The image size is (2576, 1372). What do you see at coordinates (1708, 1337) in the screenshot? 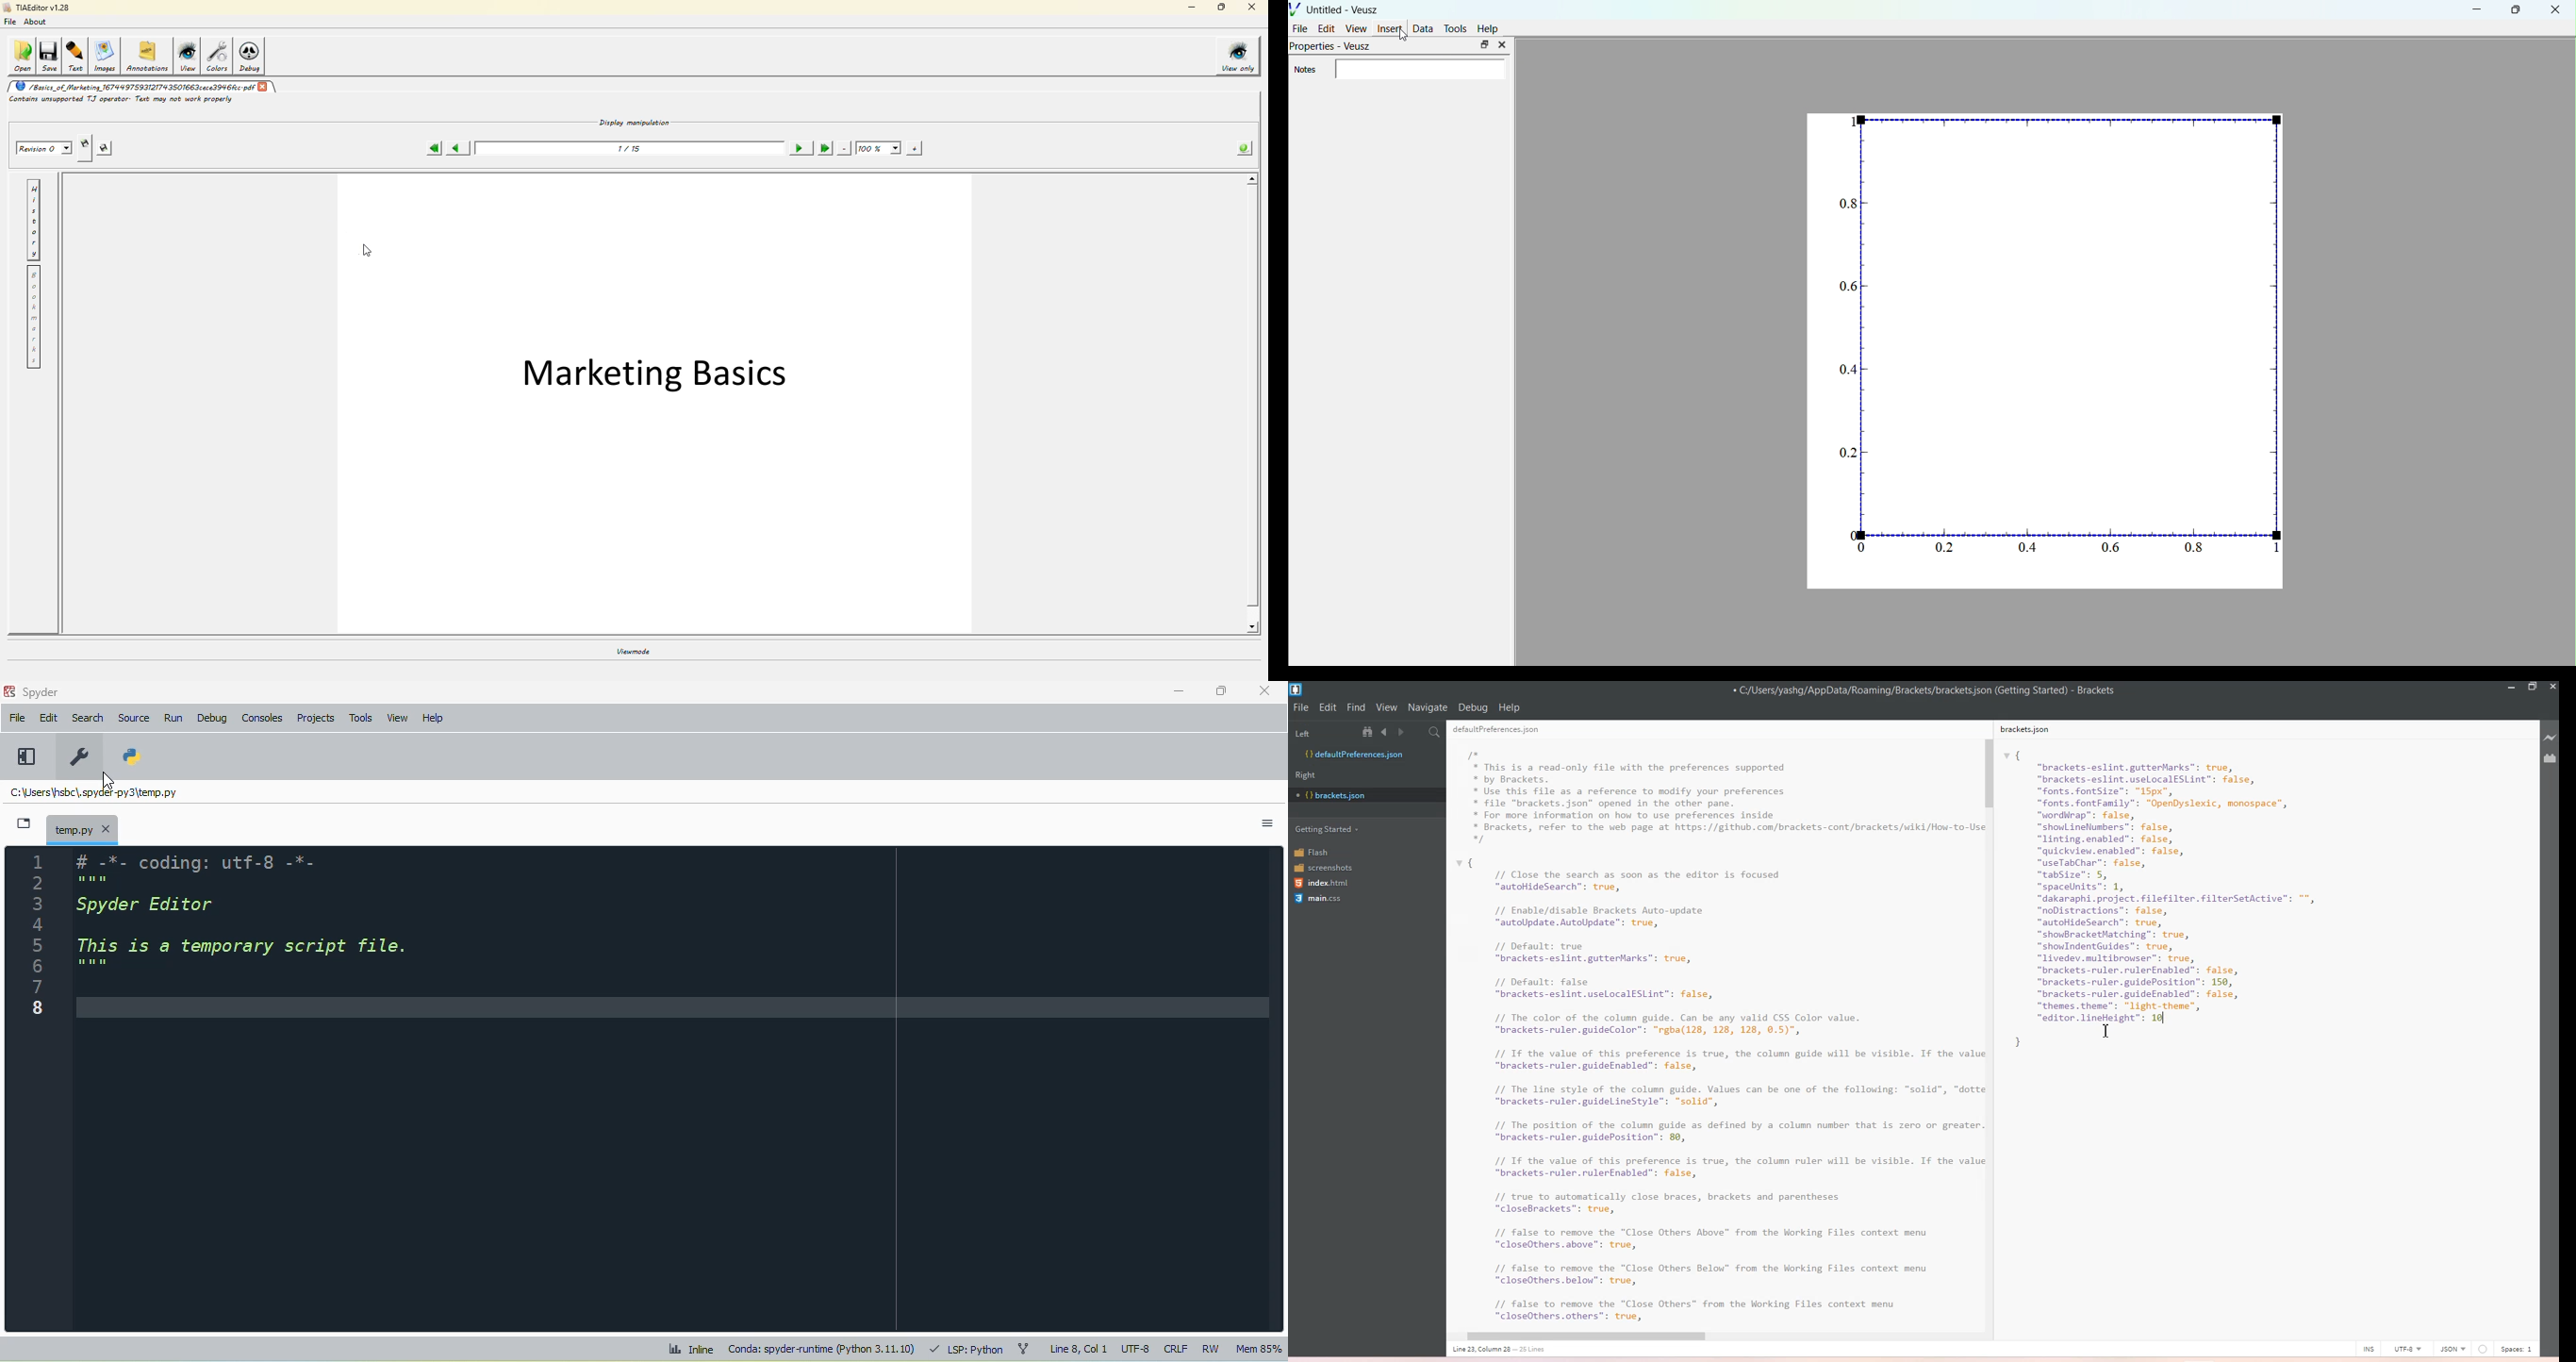
I see `Horizontal scroll bar` at bounding box center [1708, 1337].